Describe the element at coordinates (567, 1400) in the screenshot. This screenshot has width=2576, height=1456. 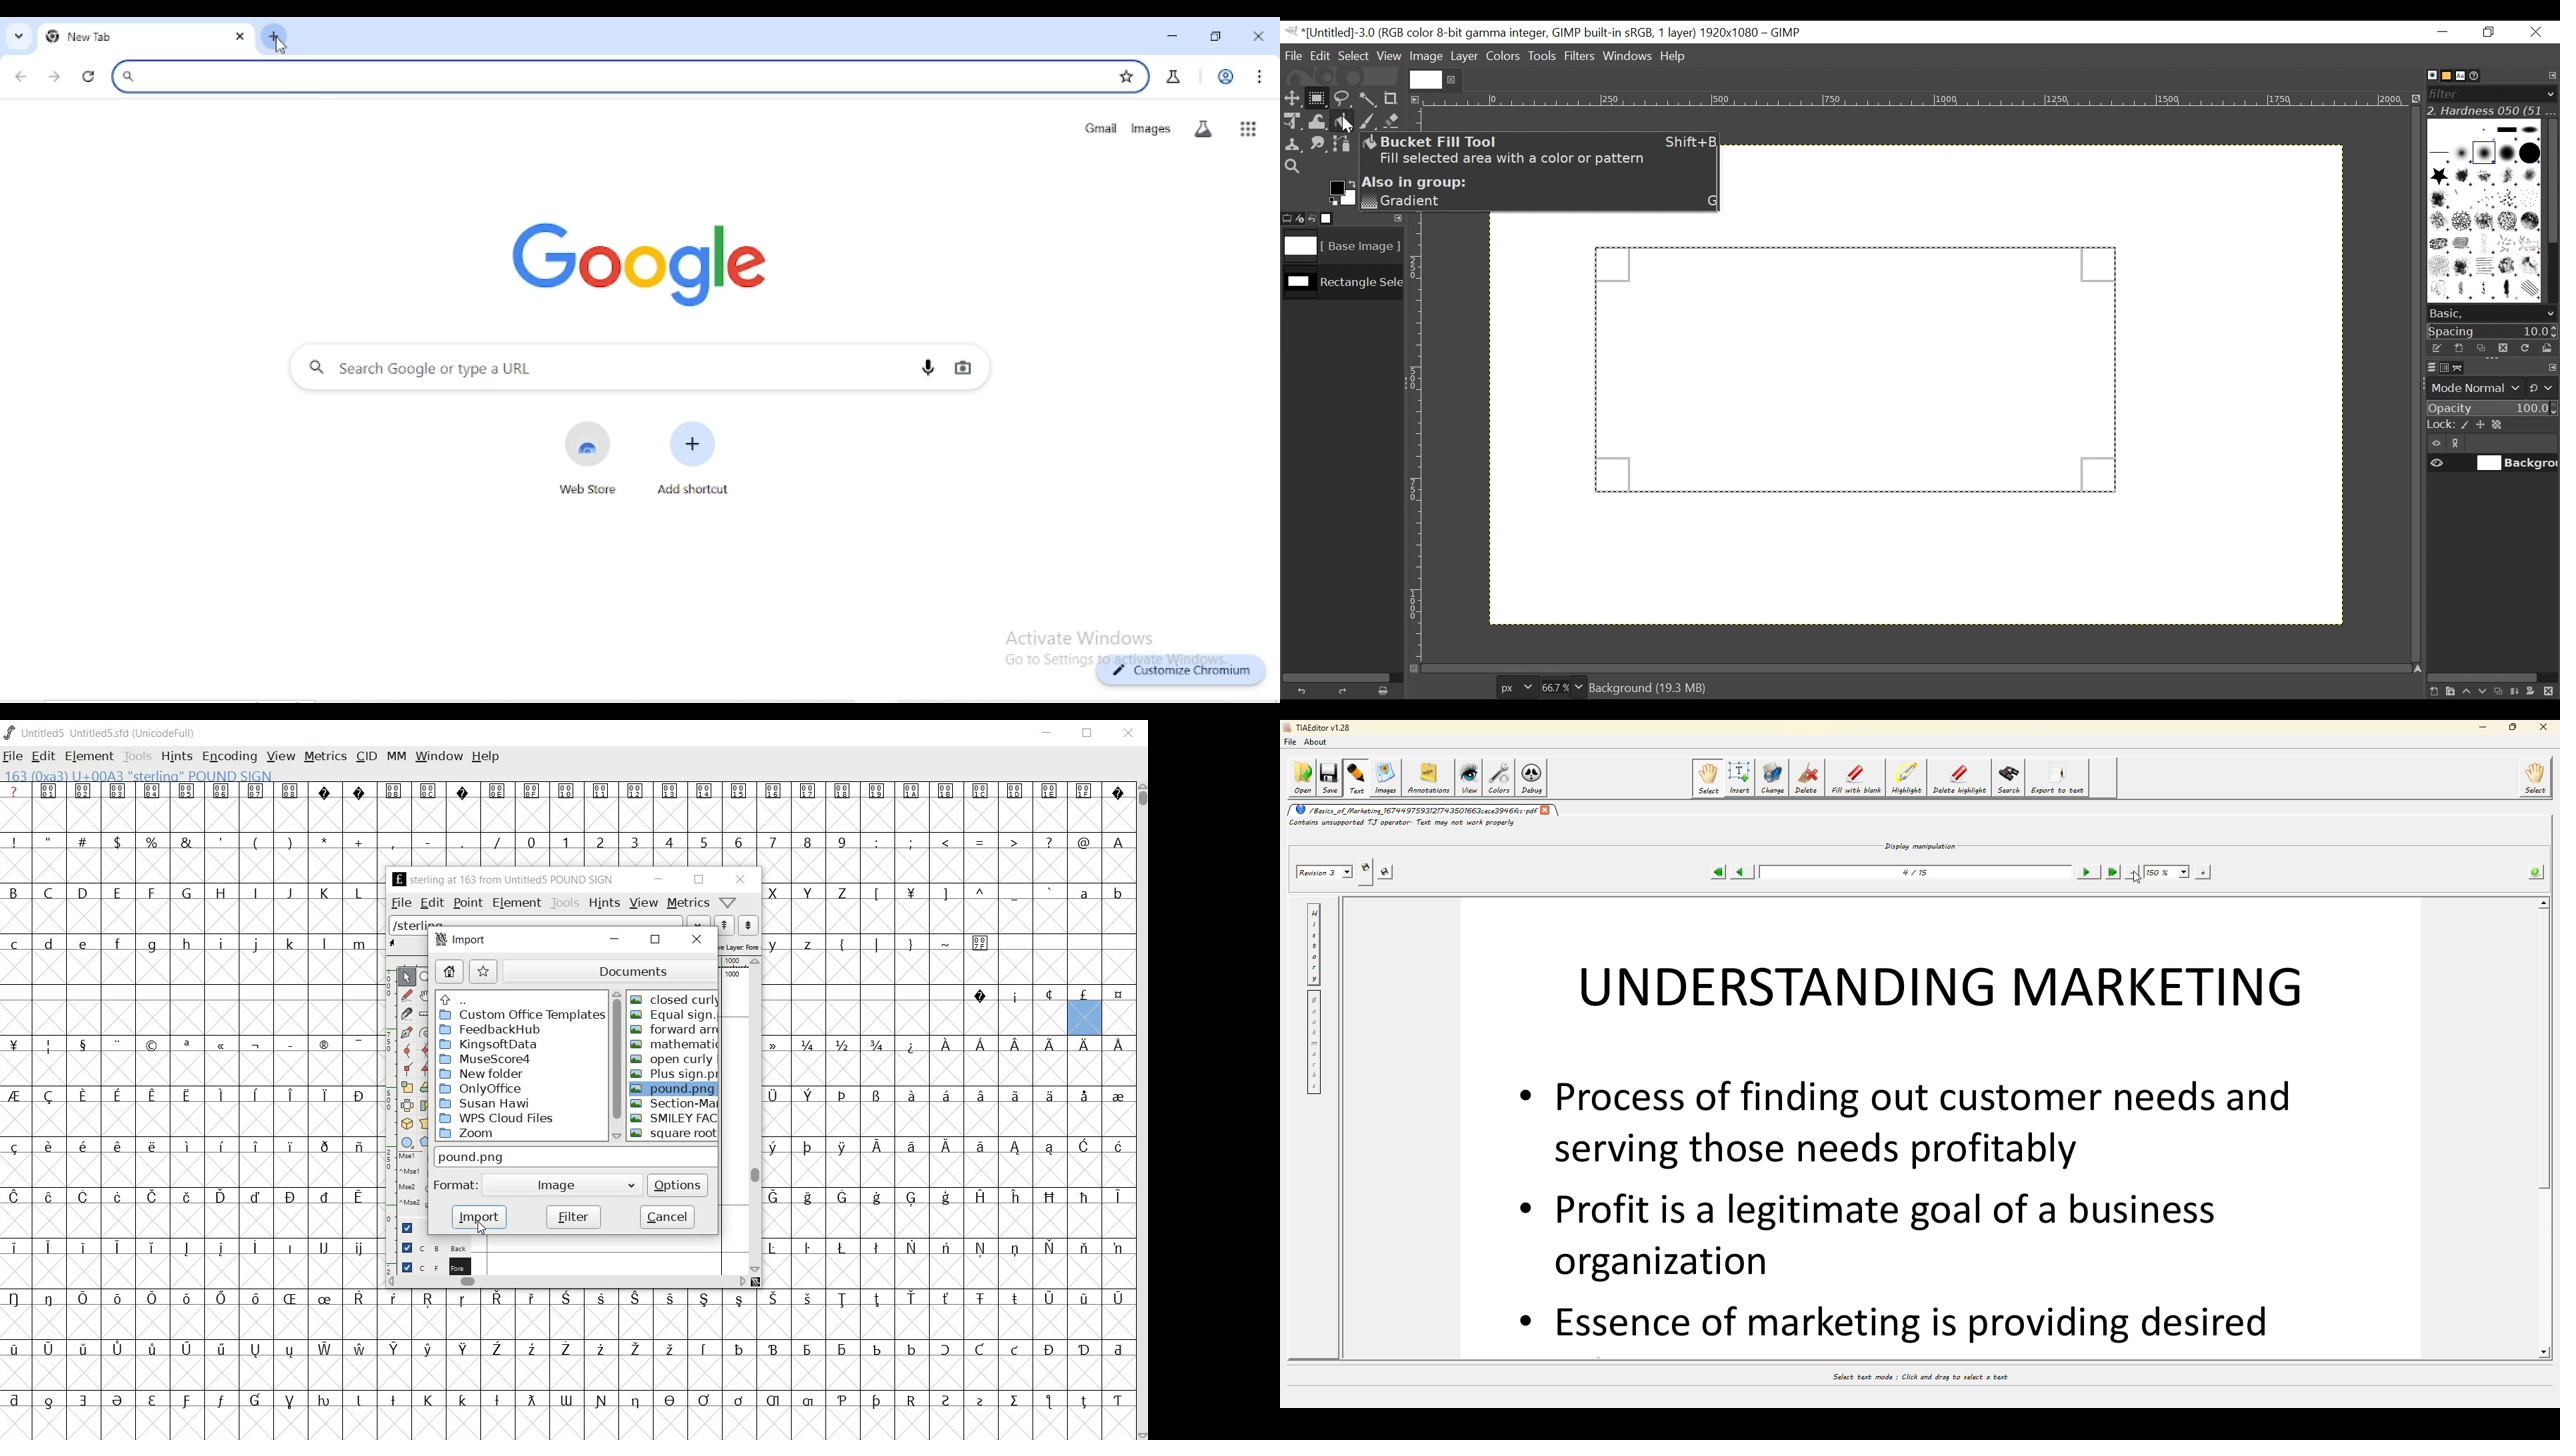
I see `Symbol` at that location.